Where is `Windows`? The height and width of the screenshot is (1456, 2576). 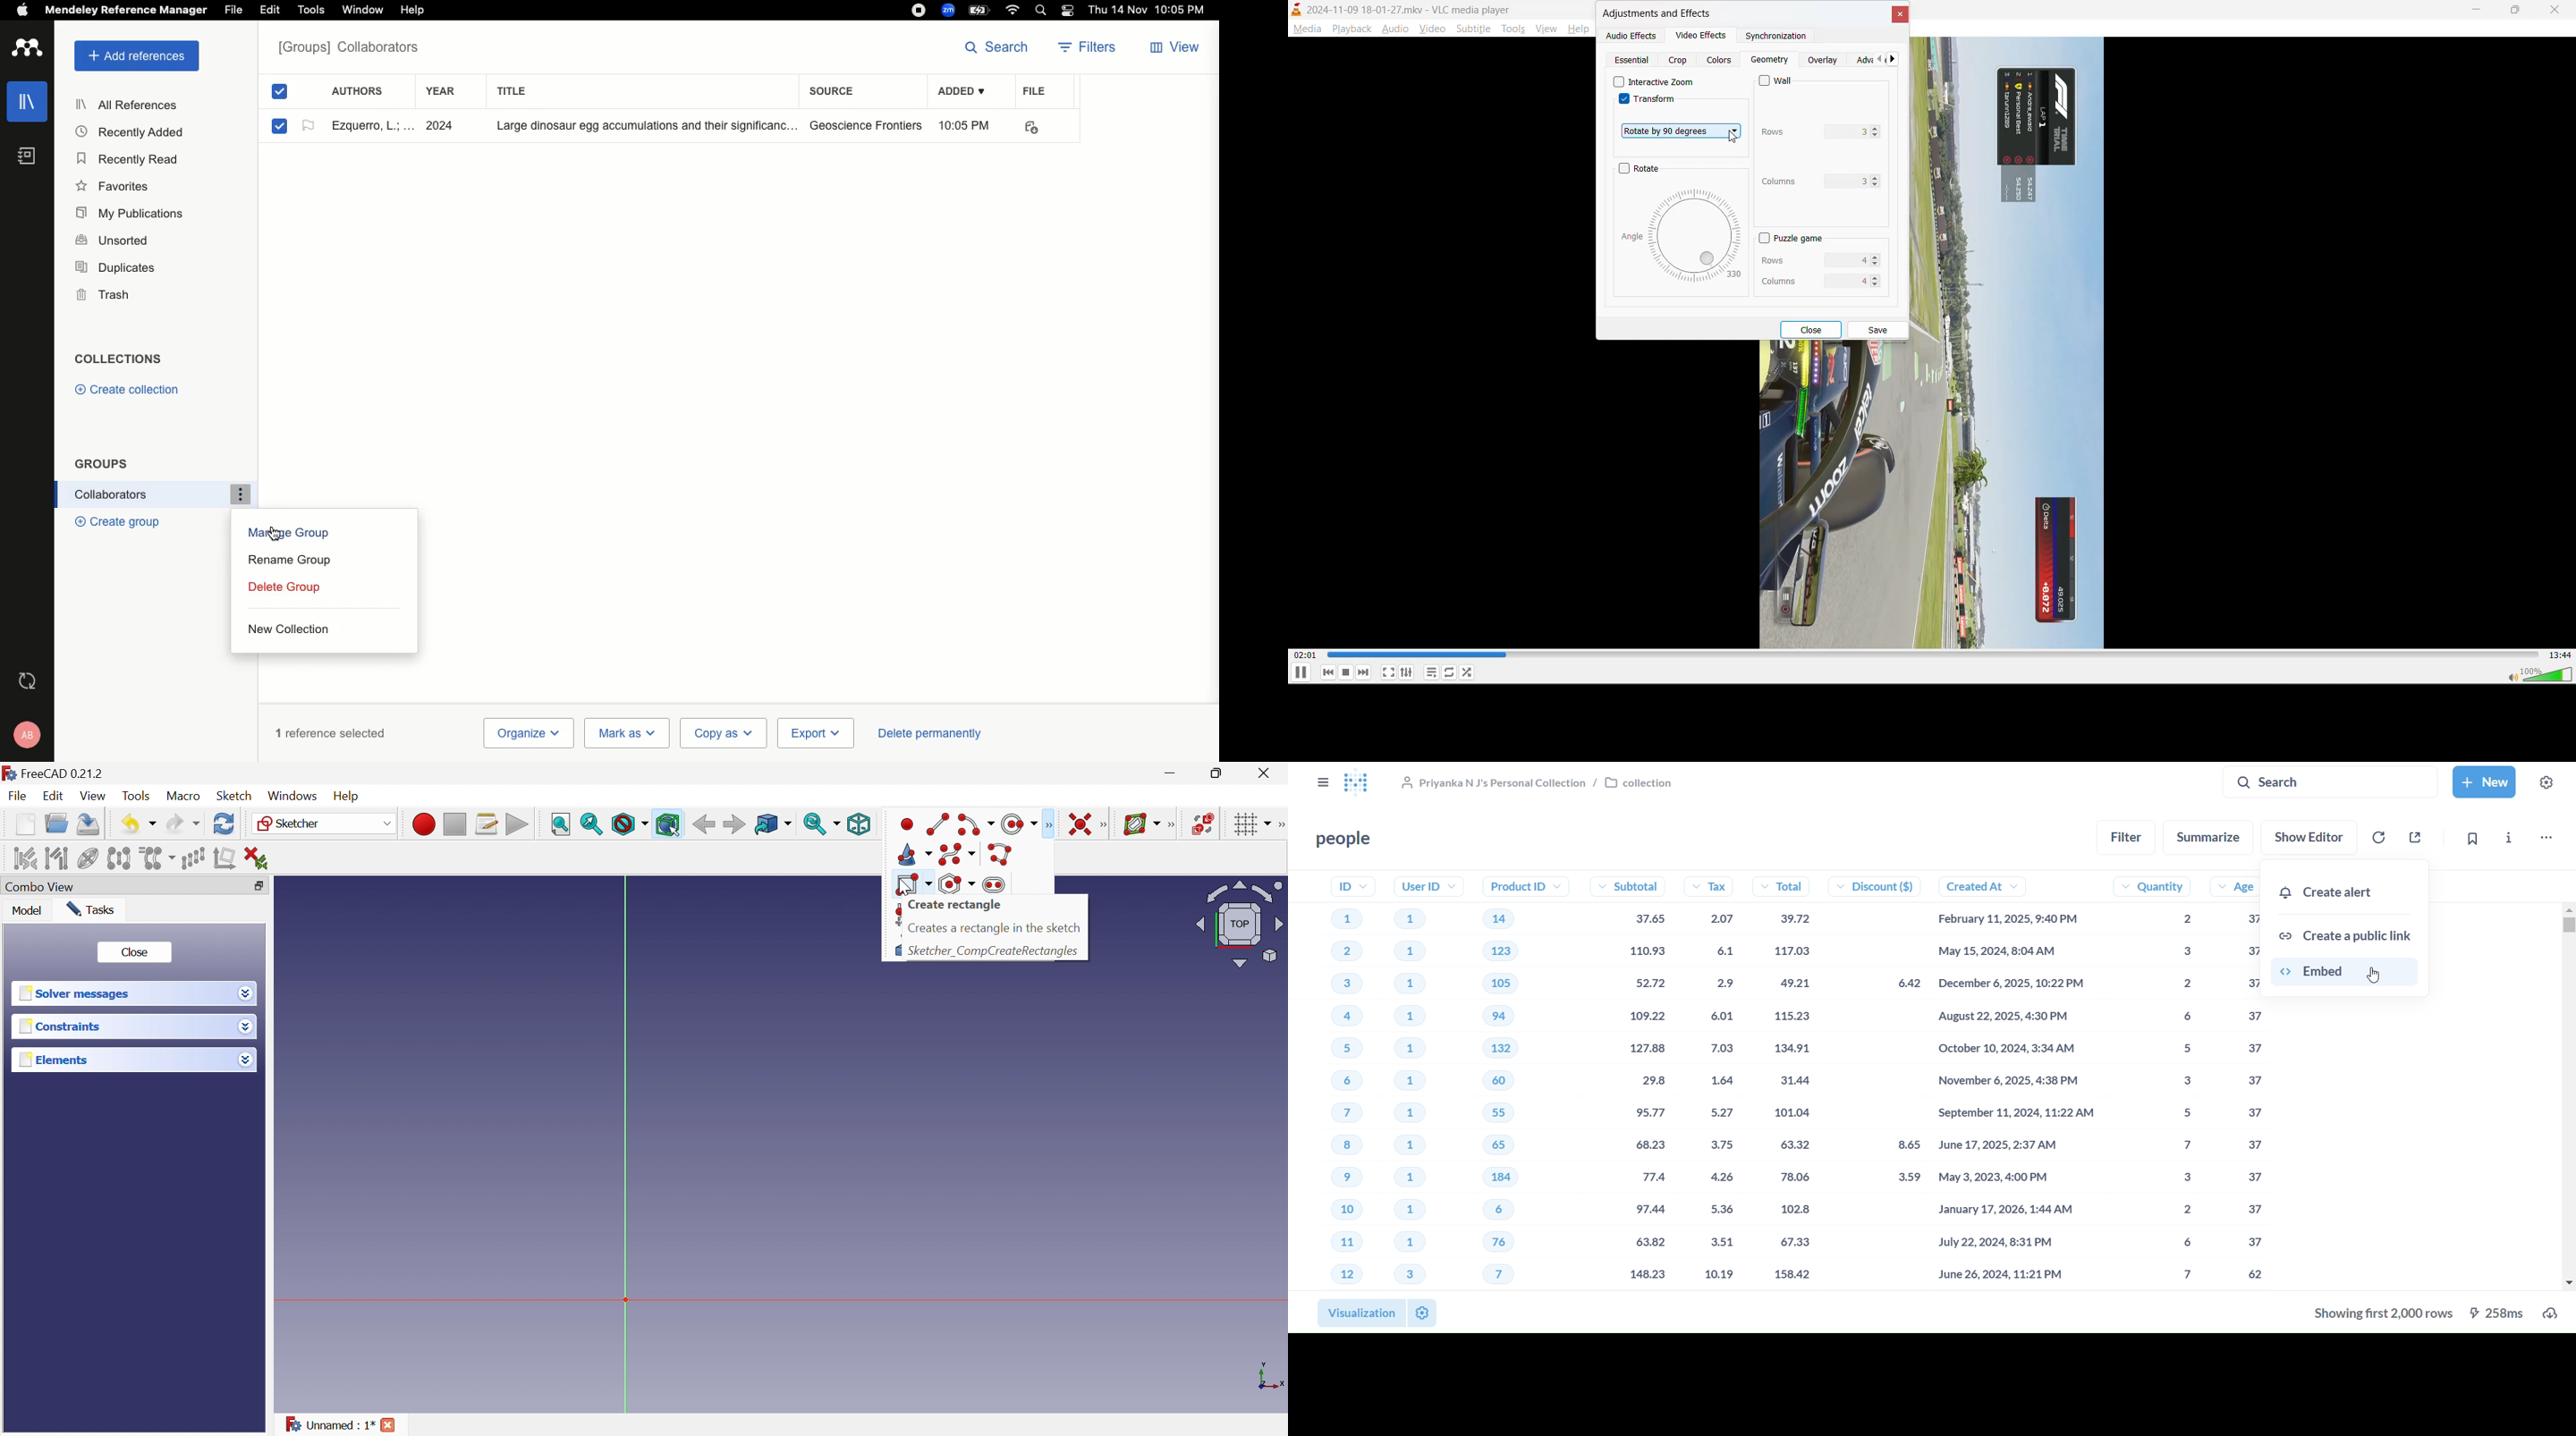 Windows is located at coordinates (292, 797).